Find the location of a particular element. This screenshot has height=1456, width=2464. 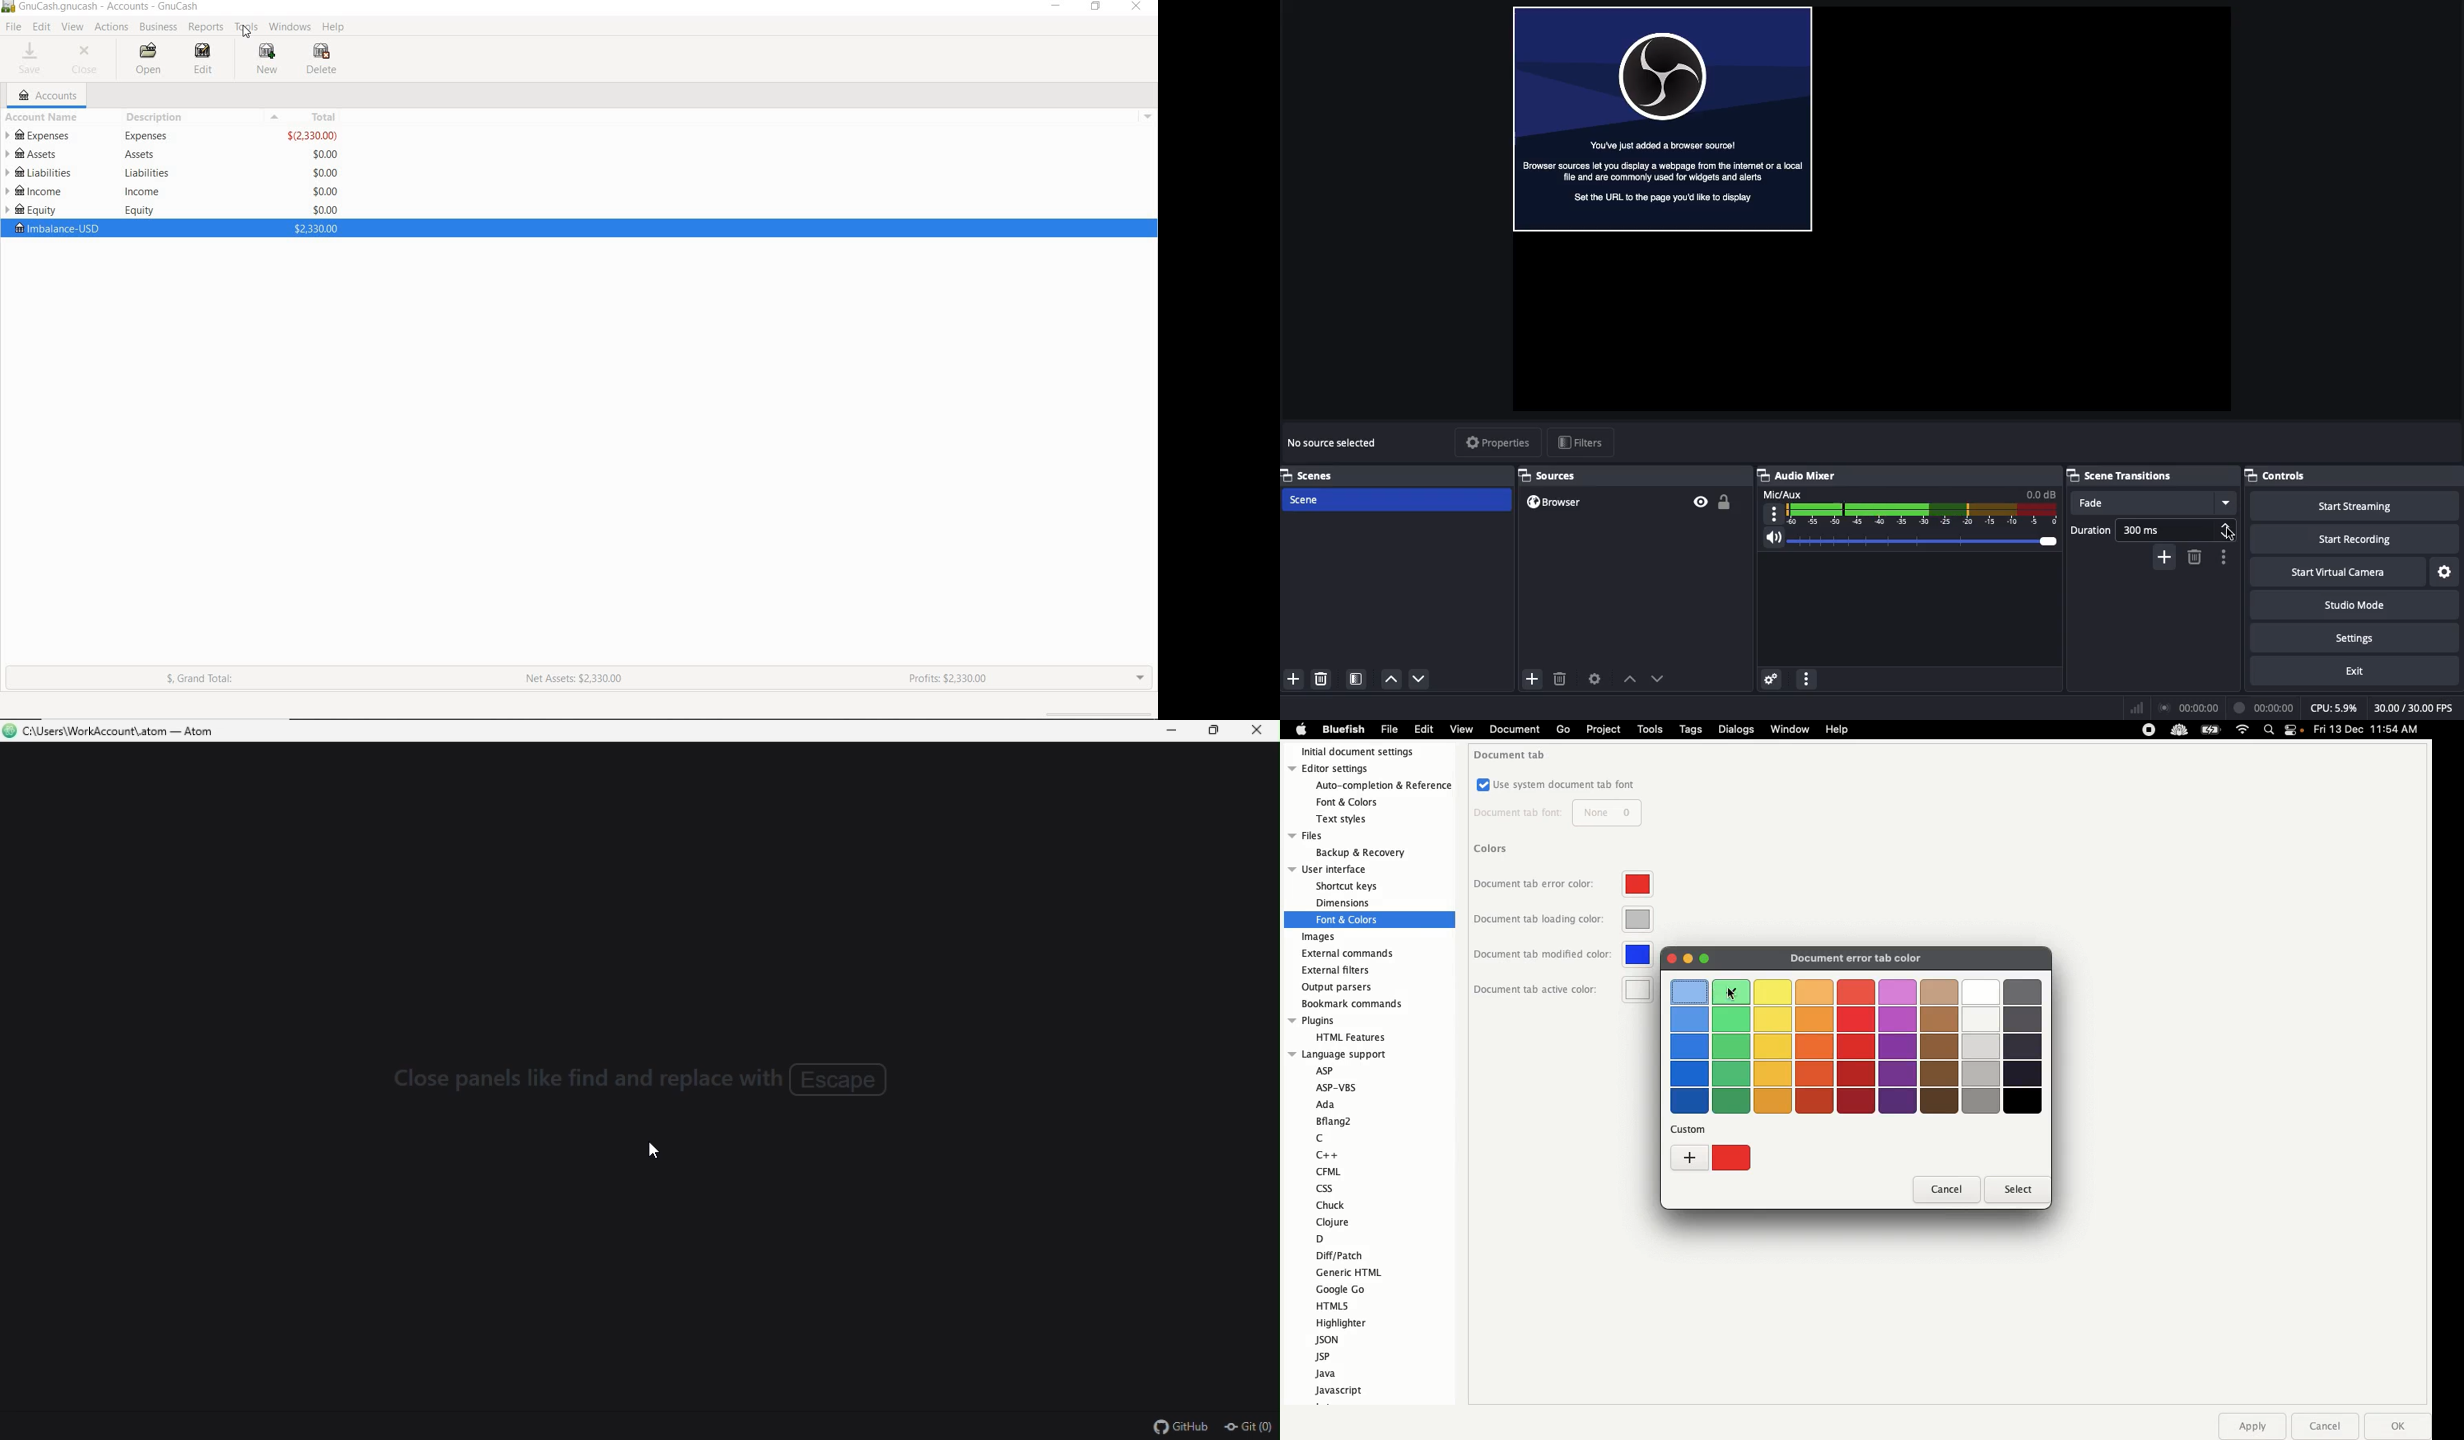

Studio mode is located at coordinates (2351, 605).